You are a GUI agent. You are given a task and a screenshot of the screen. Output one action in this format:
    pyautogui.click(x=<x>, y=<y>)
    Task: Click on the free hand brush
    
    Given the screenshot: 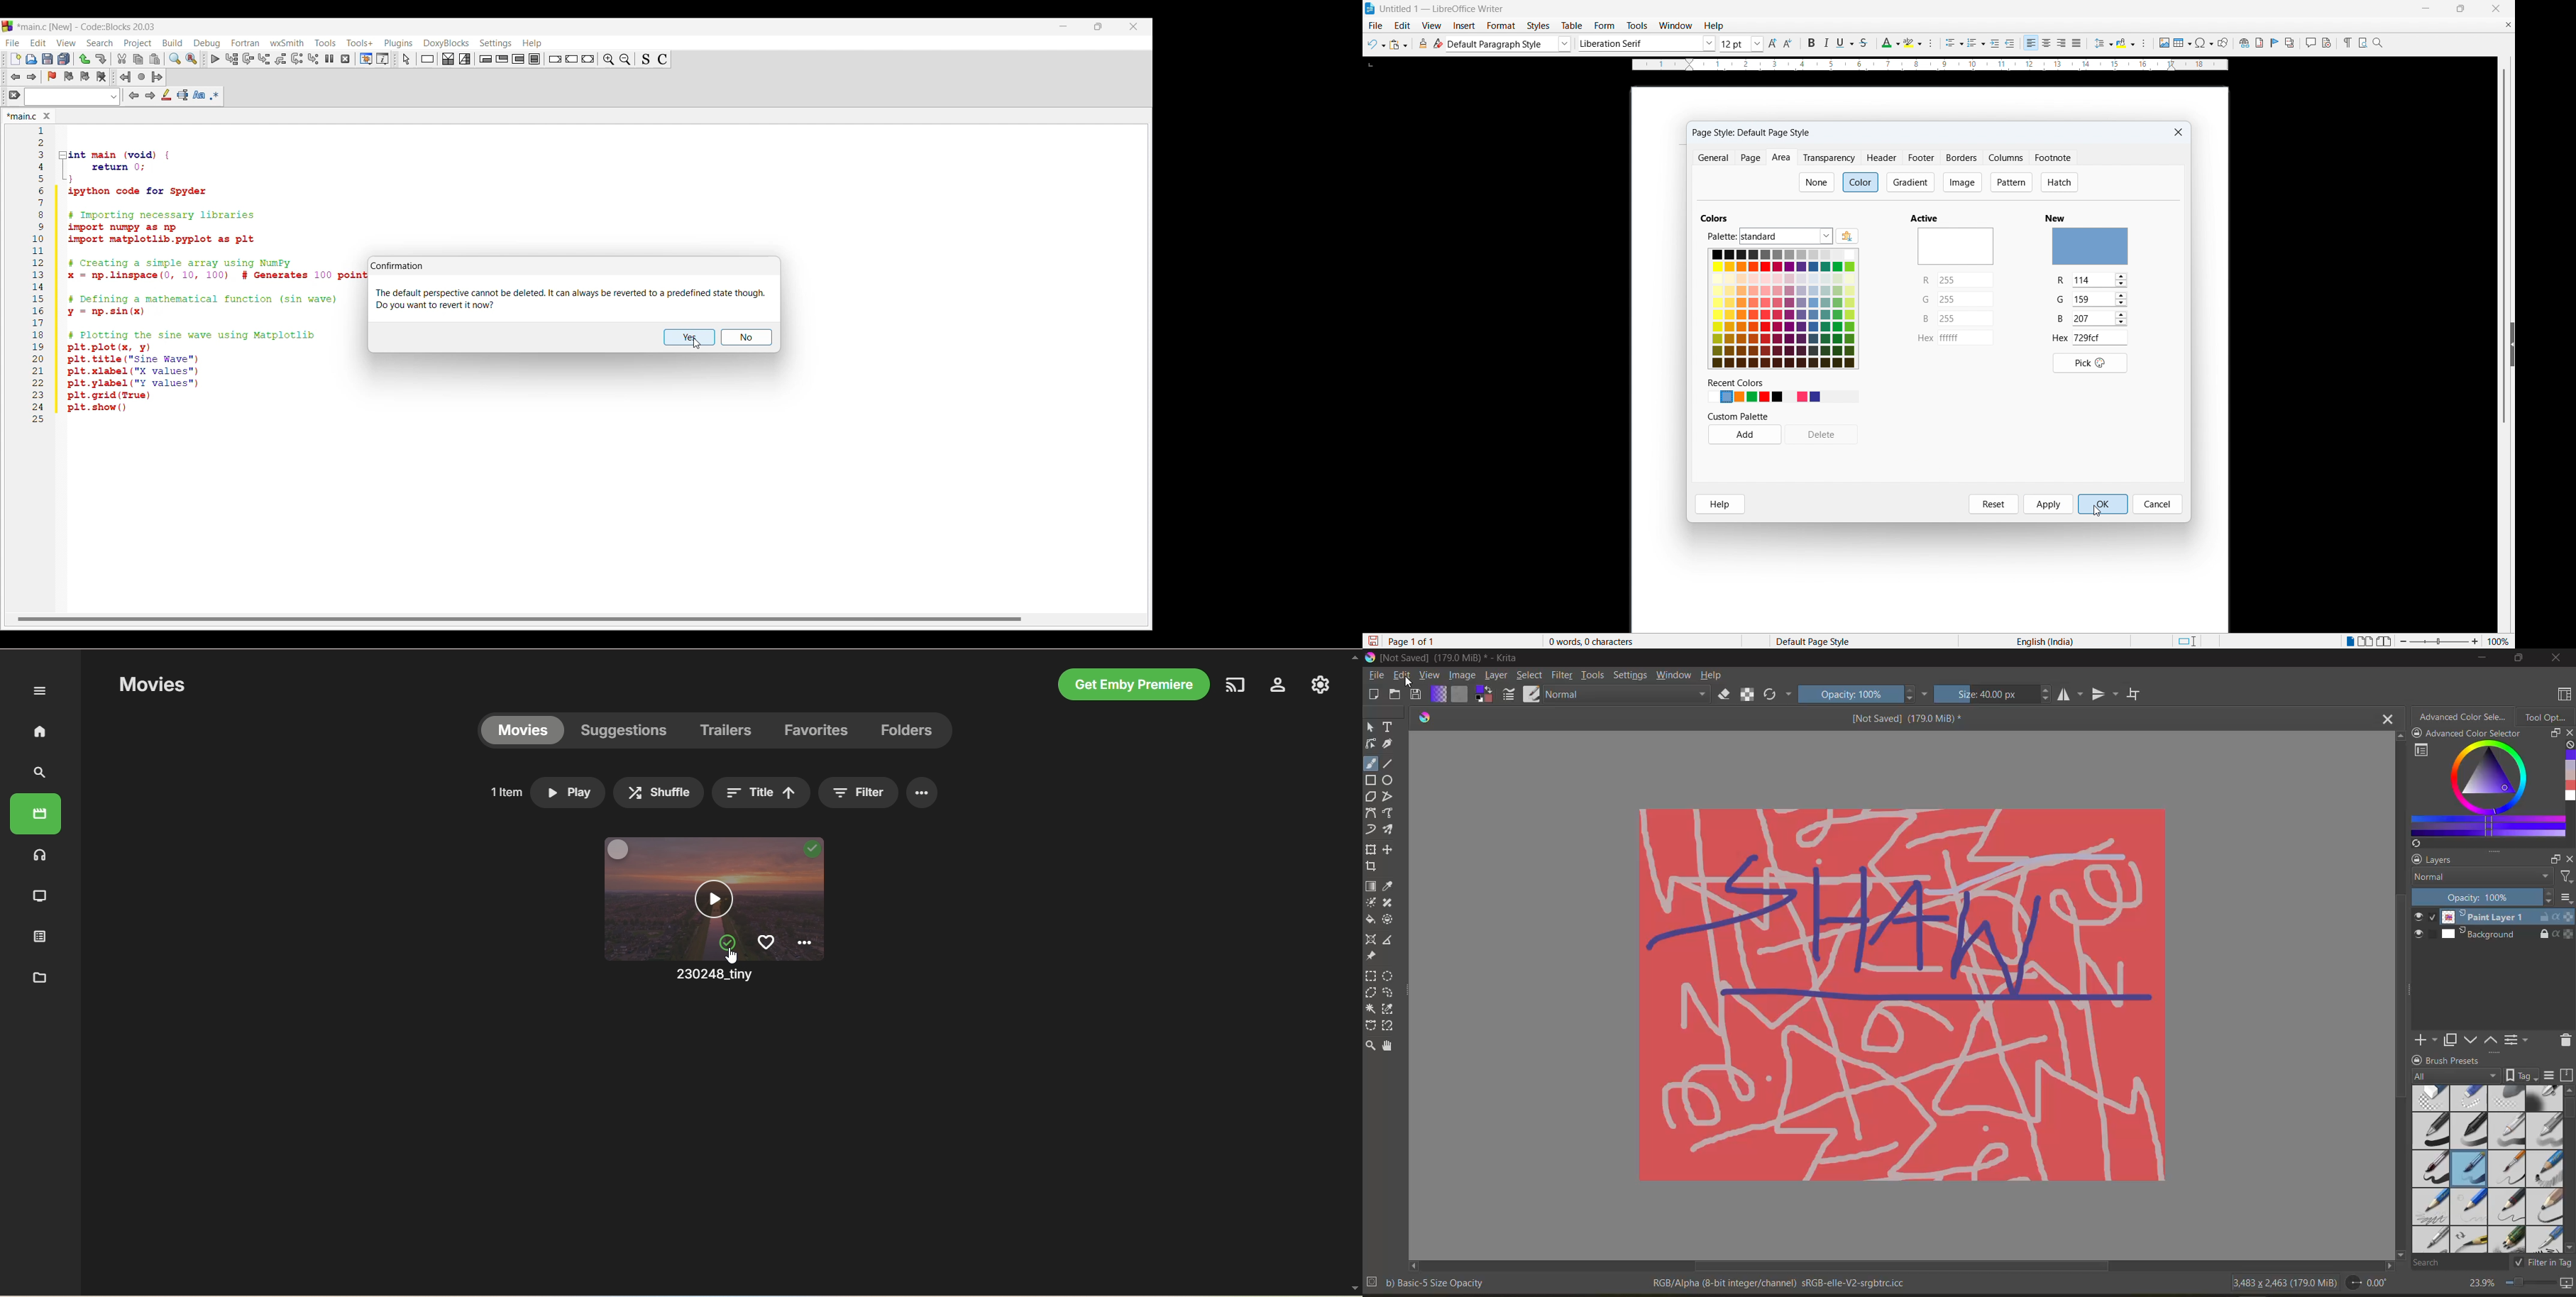 What is the action you would take?
    pyautogui.click(x=1371, y=764)
    